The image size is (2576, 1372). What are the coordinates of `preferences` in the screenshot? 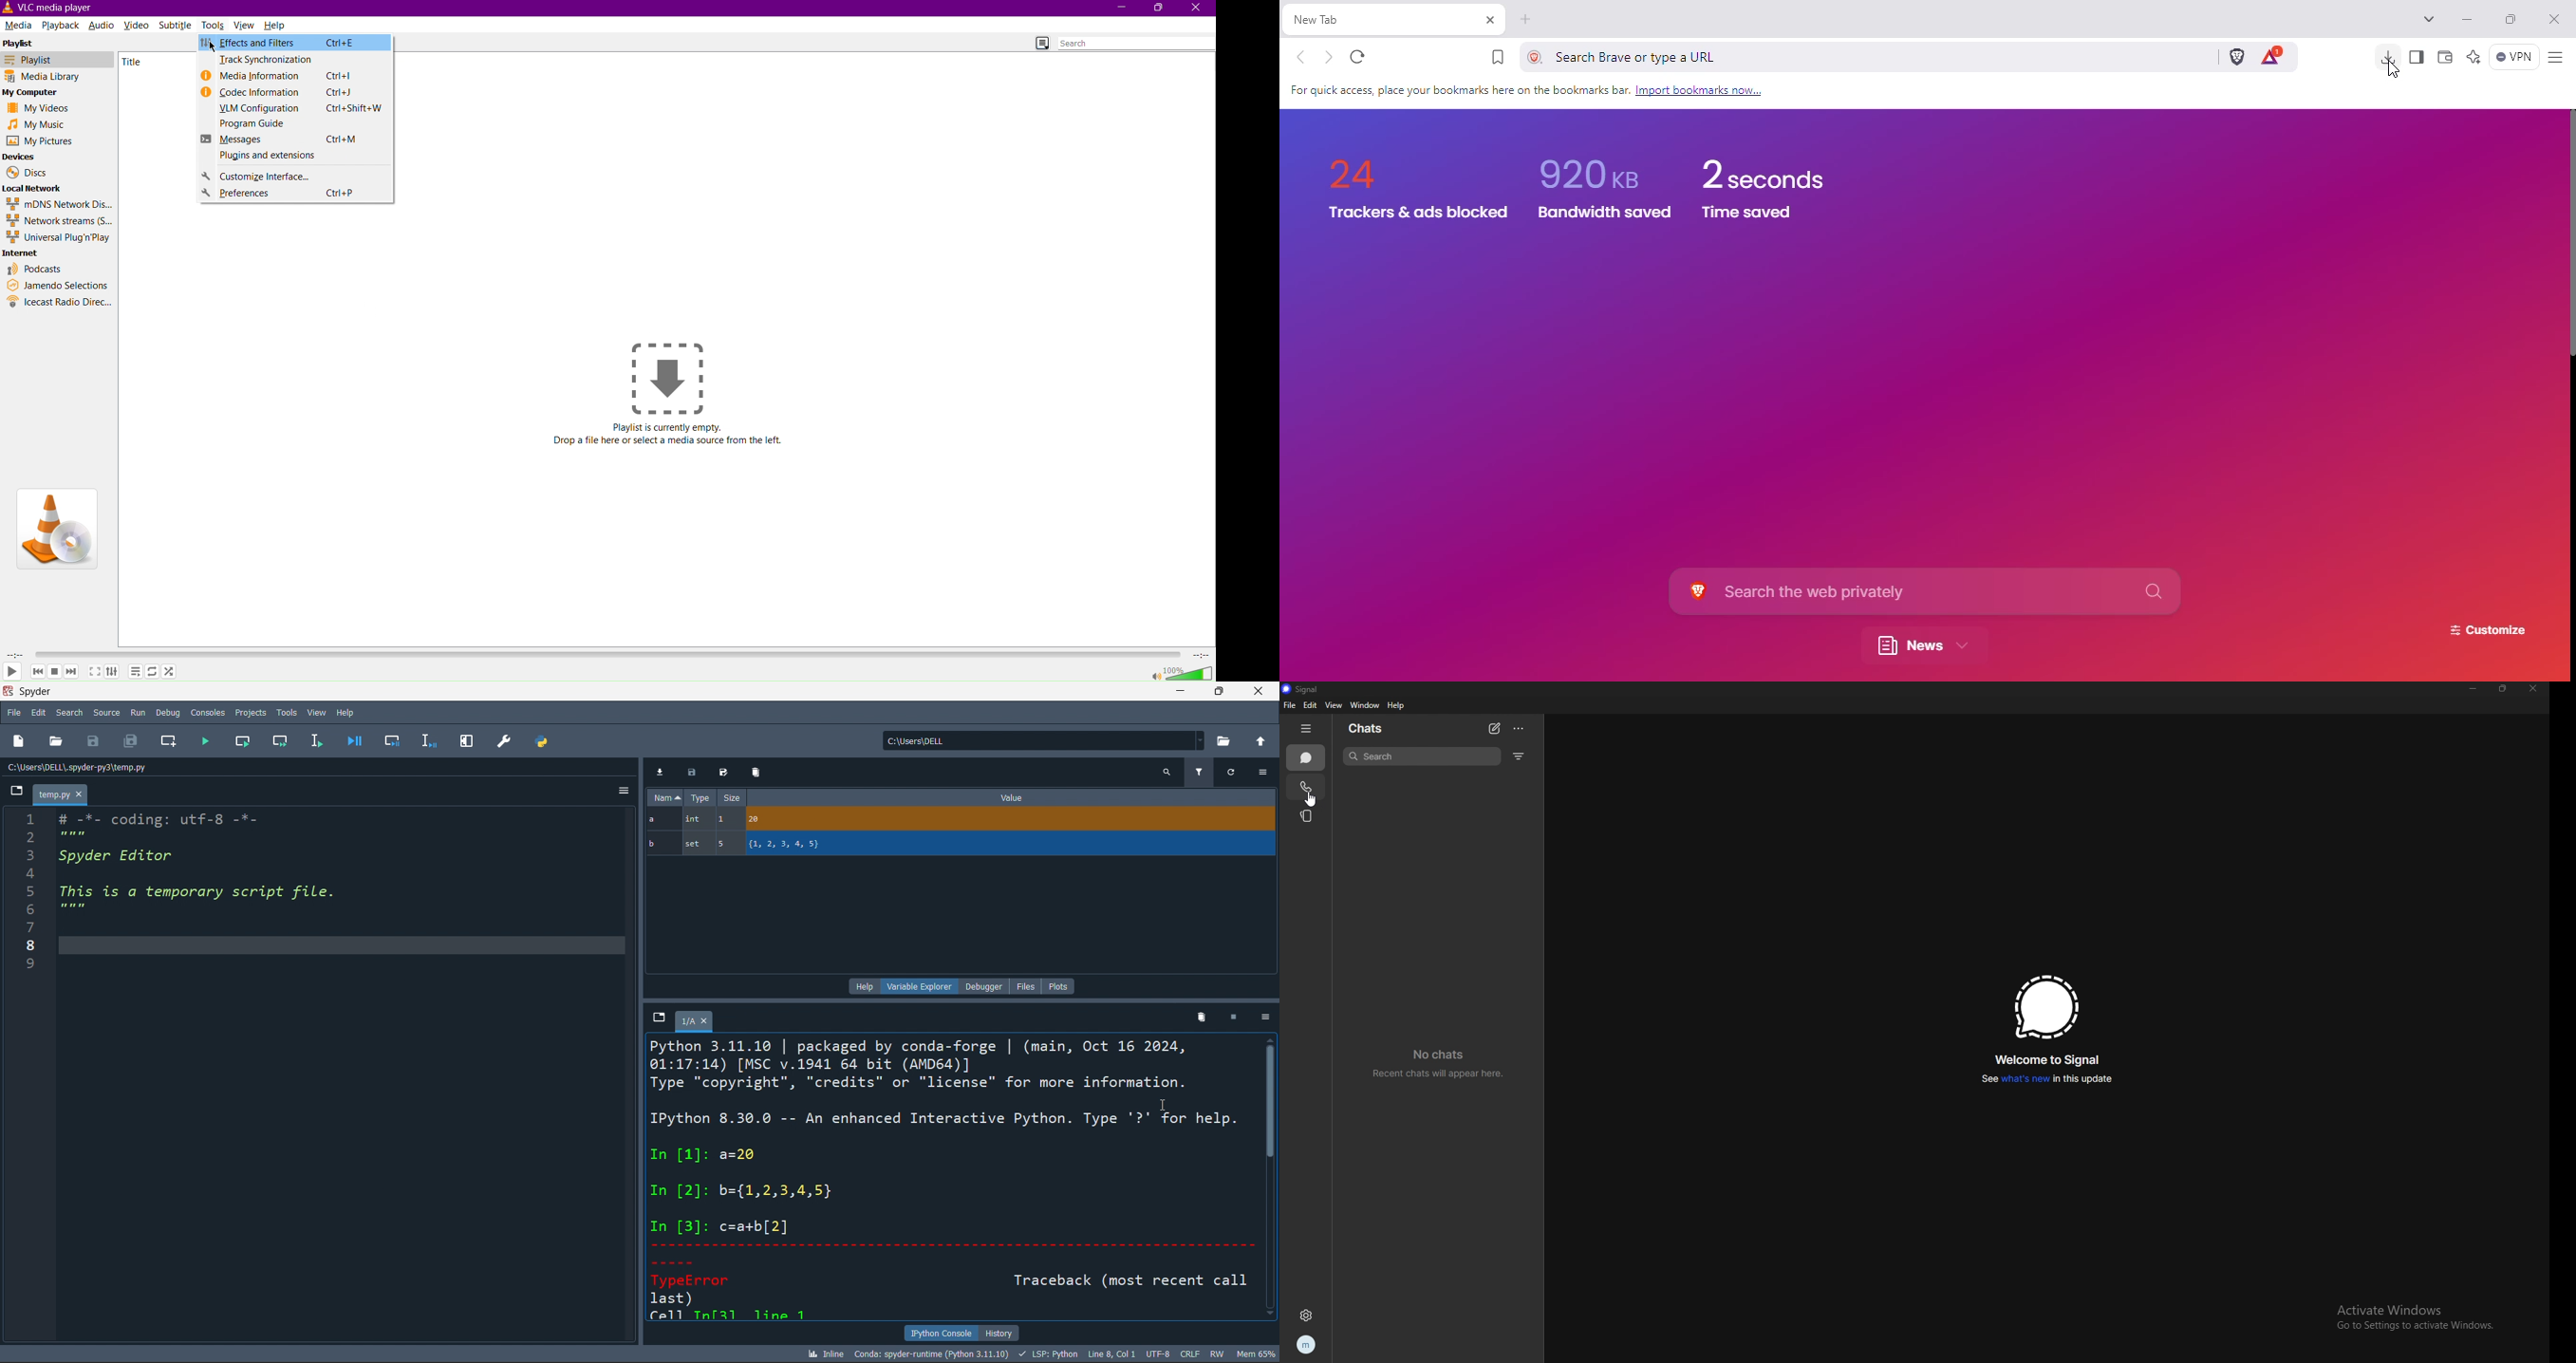 It's located at (503, 740).